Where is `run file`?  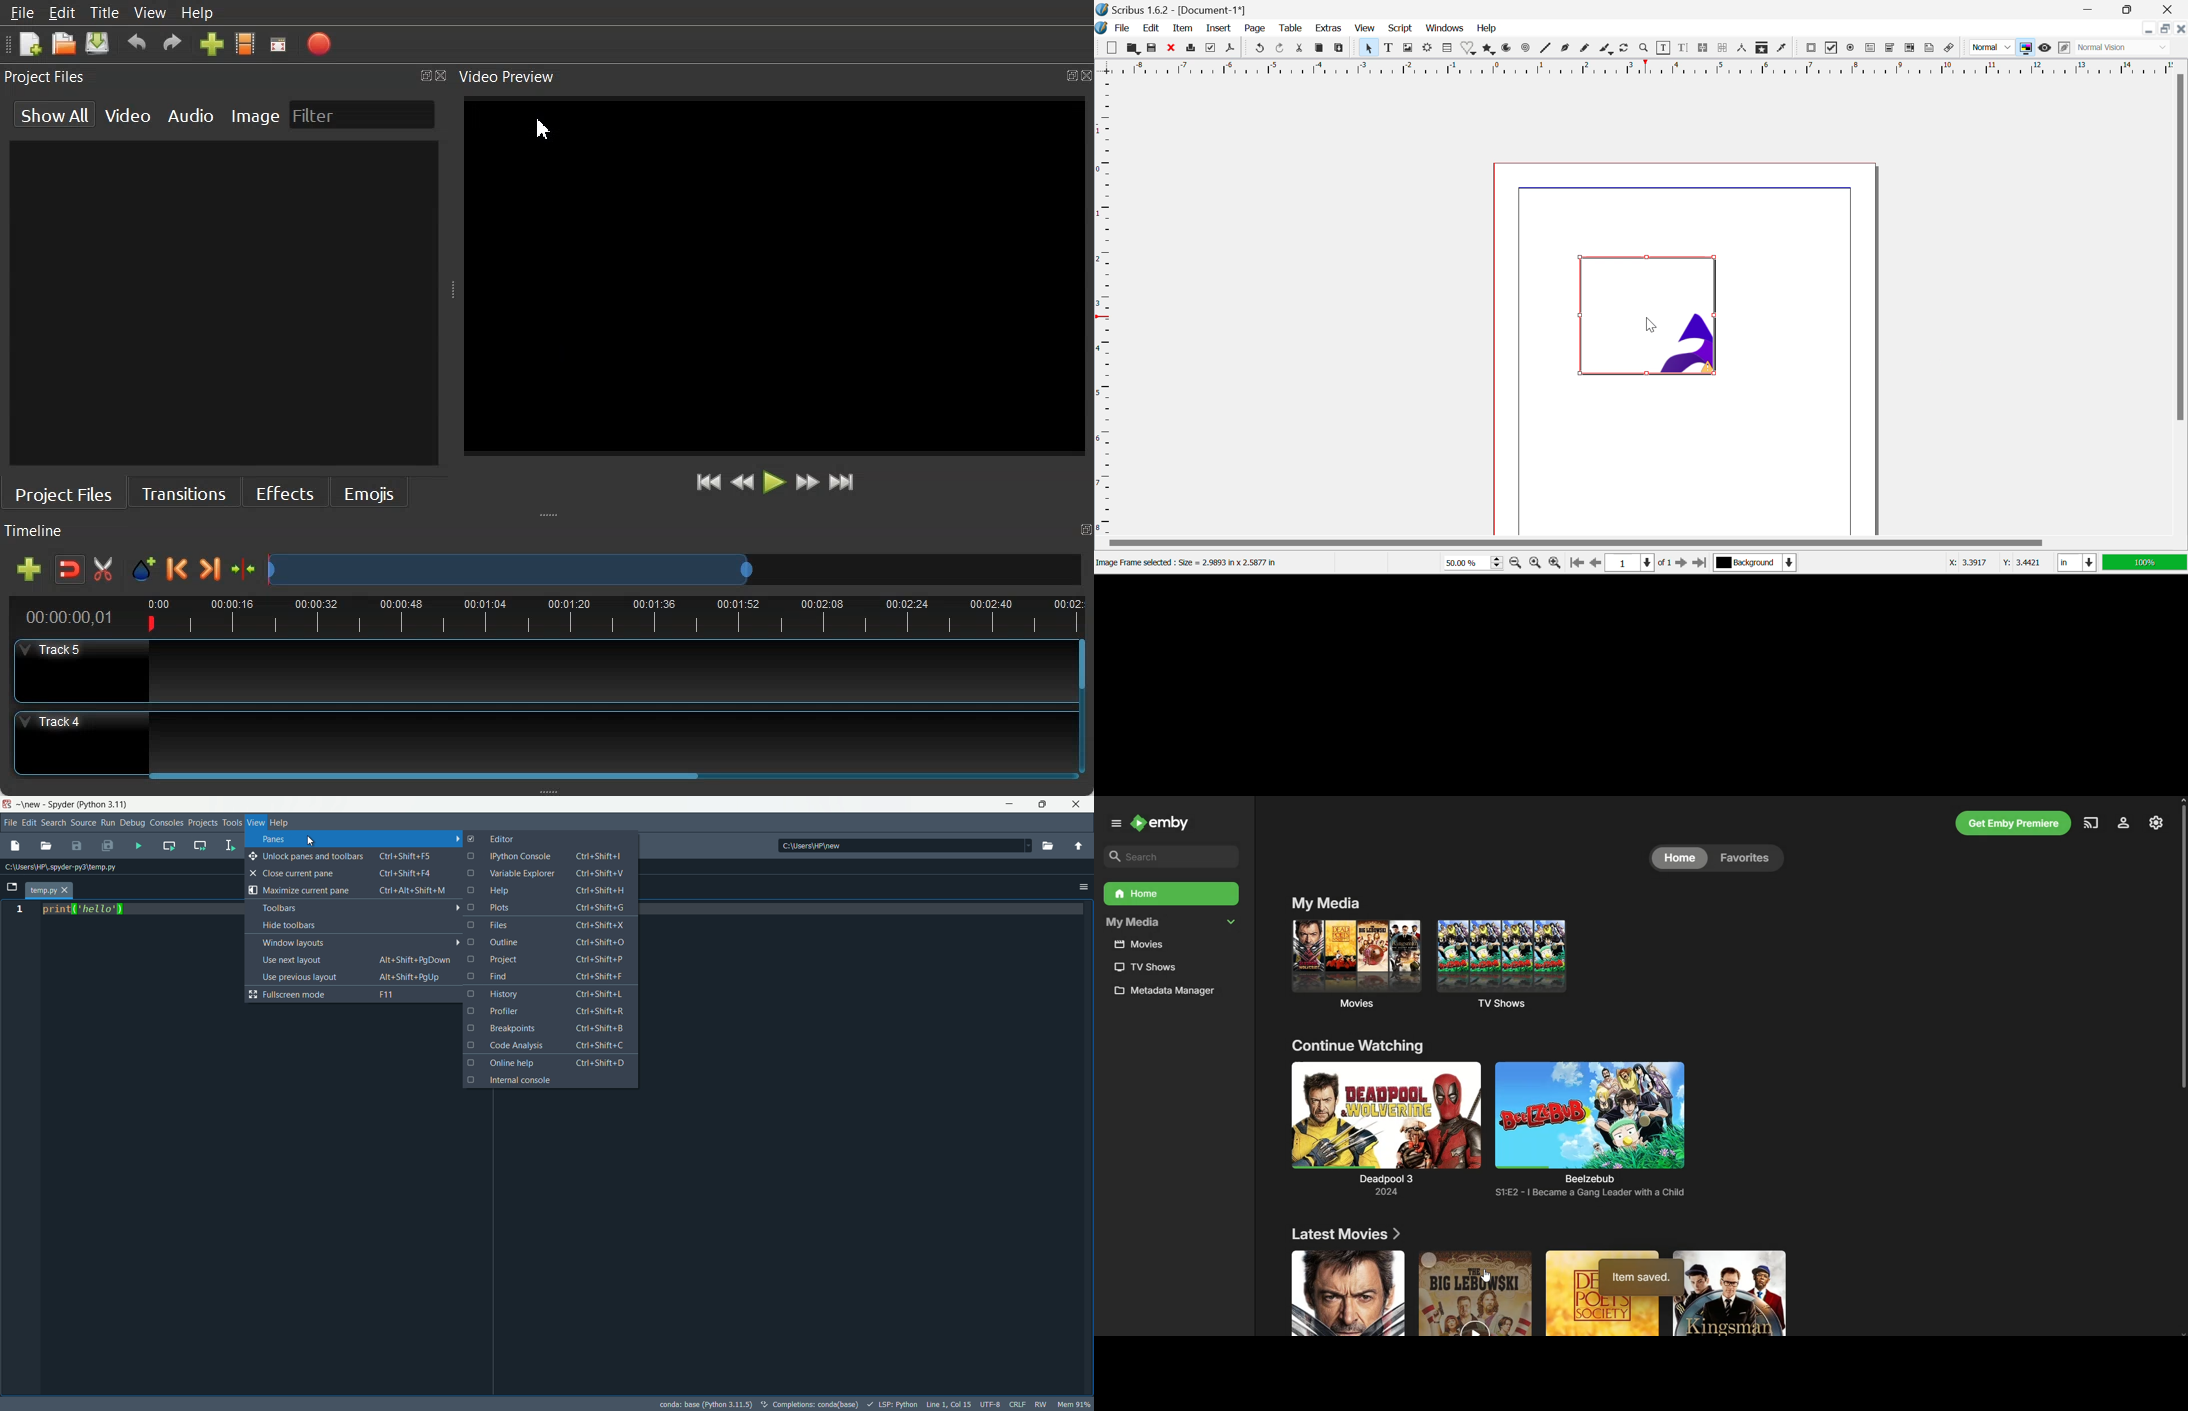 run file is located at coordinates (139, 846).